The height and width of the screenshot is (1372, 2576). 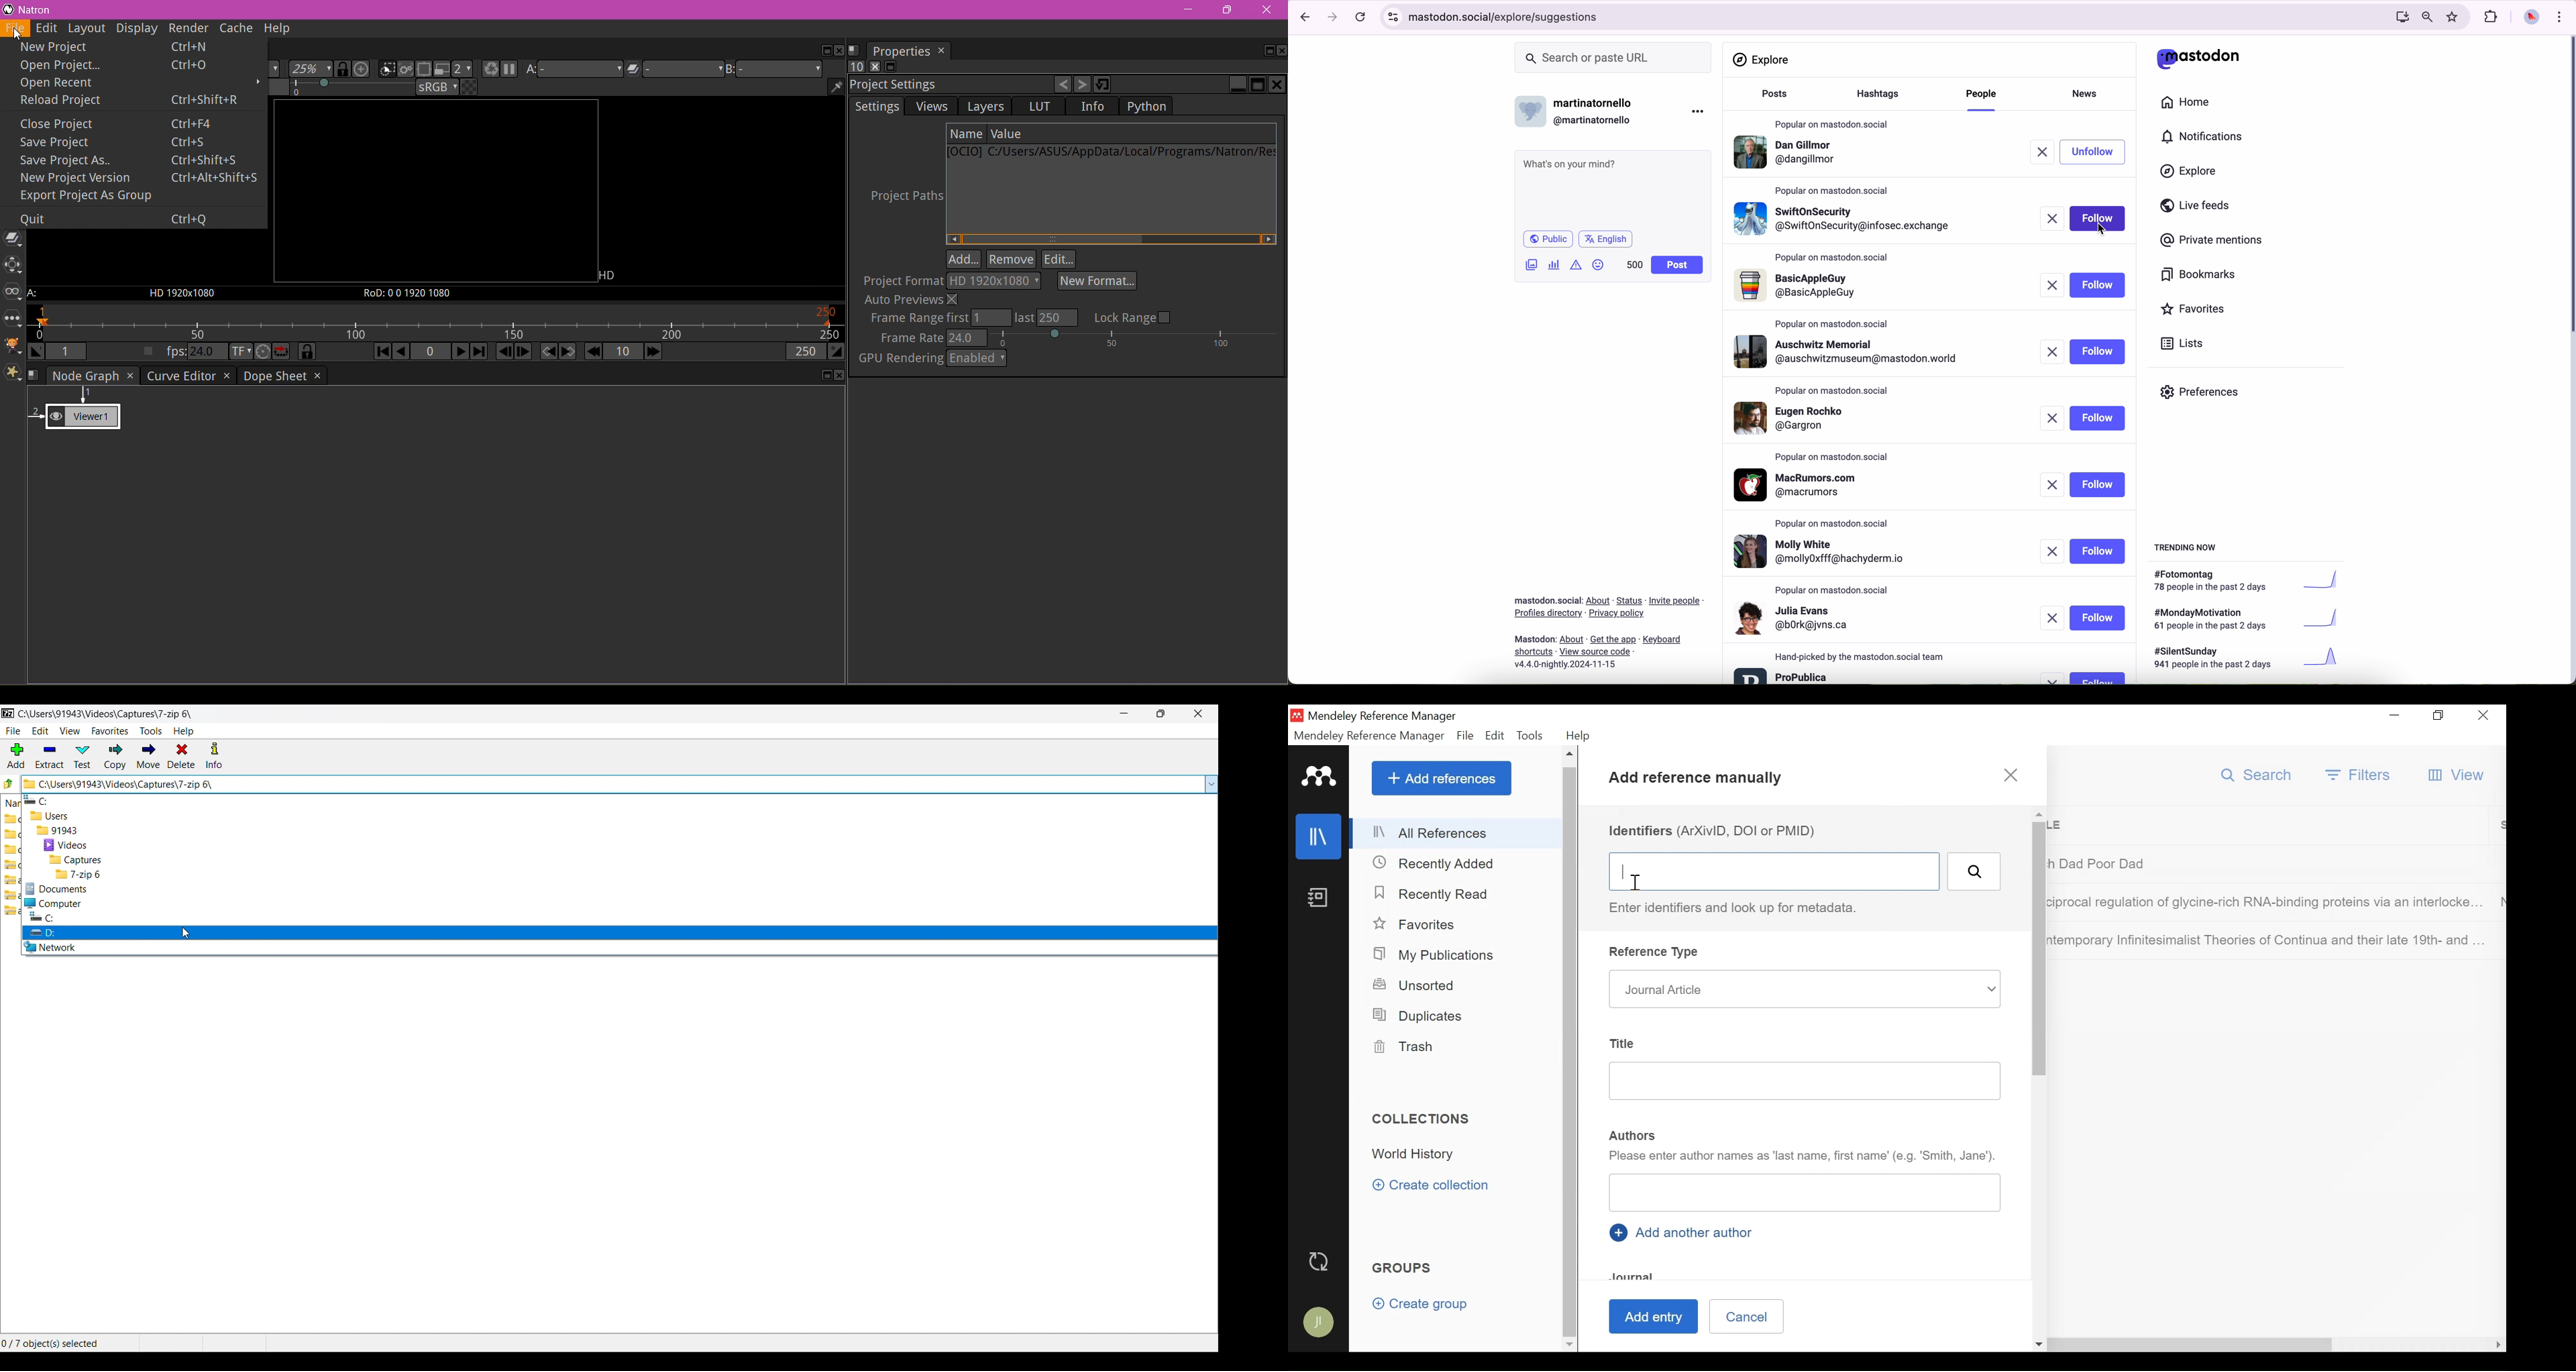 I want to click on bookmarks, so click(x=2198, y=277).